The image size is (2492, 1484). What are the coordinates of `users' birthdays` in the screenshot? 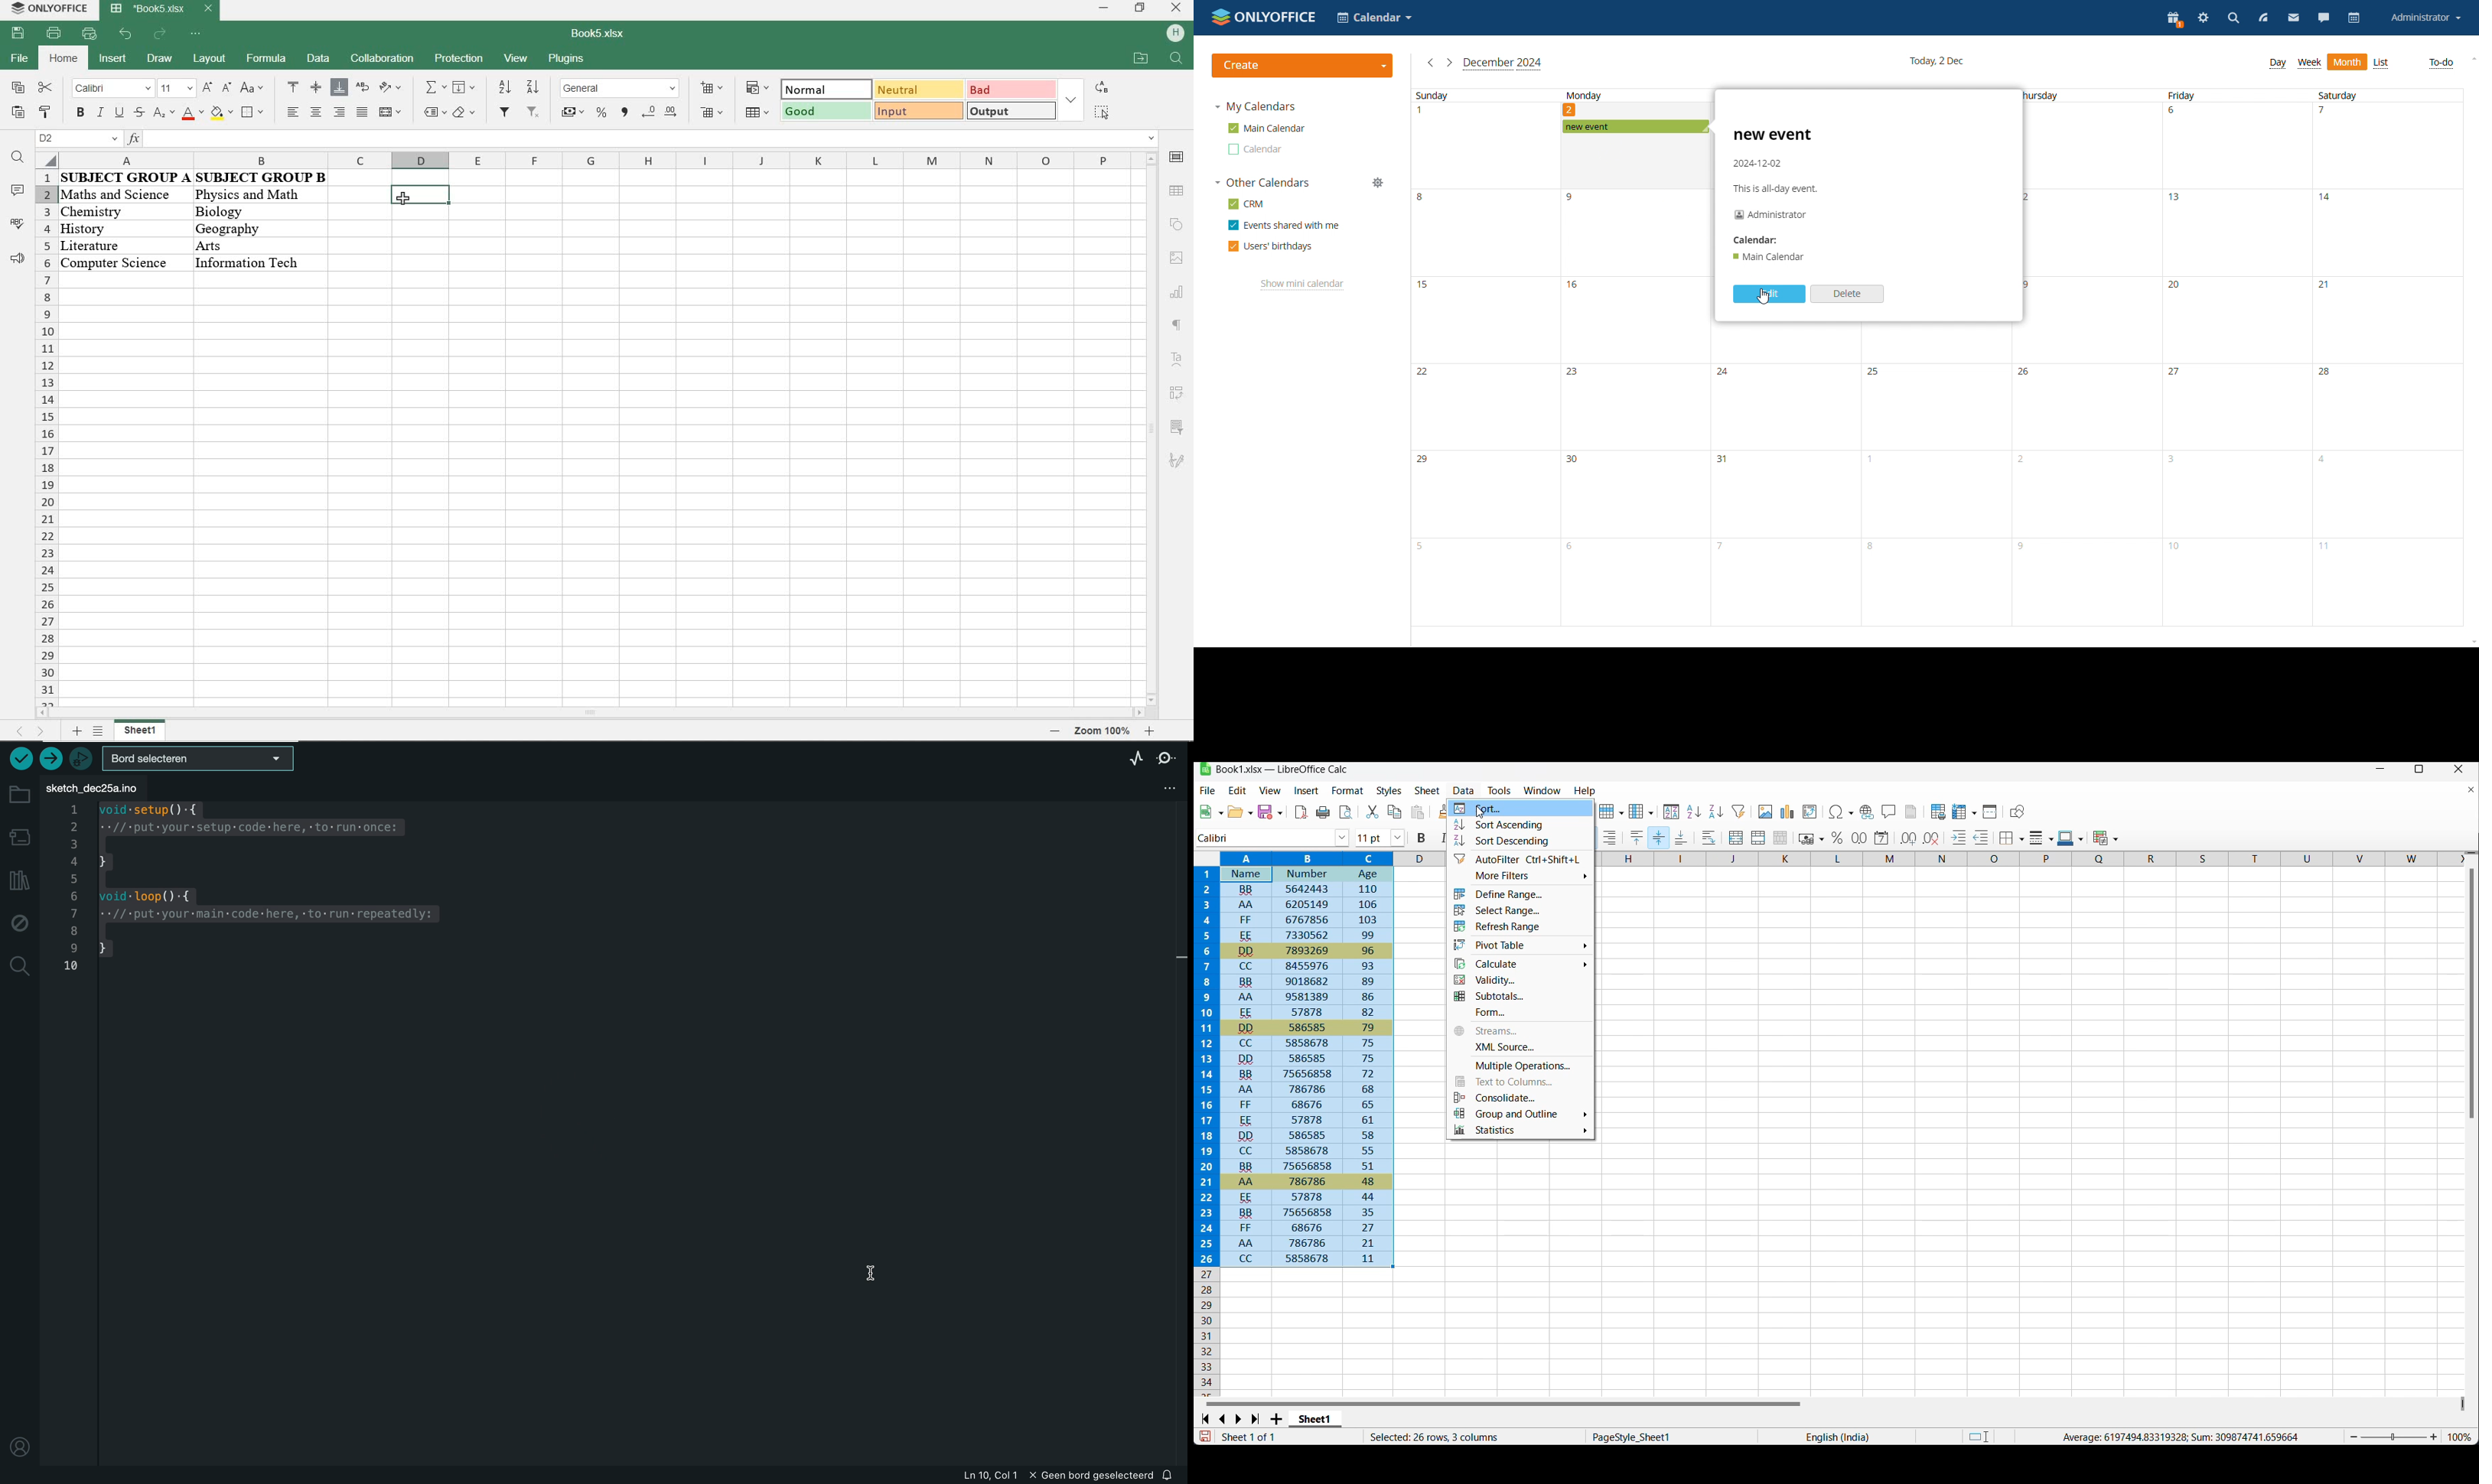 It's located at (1269, 247).